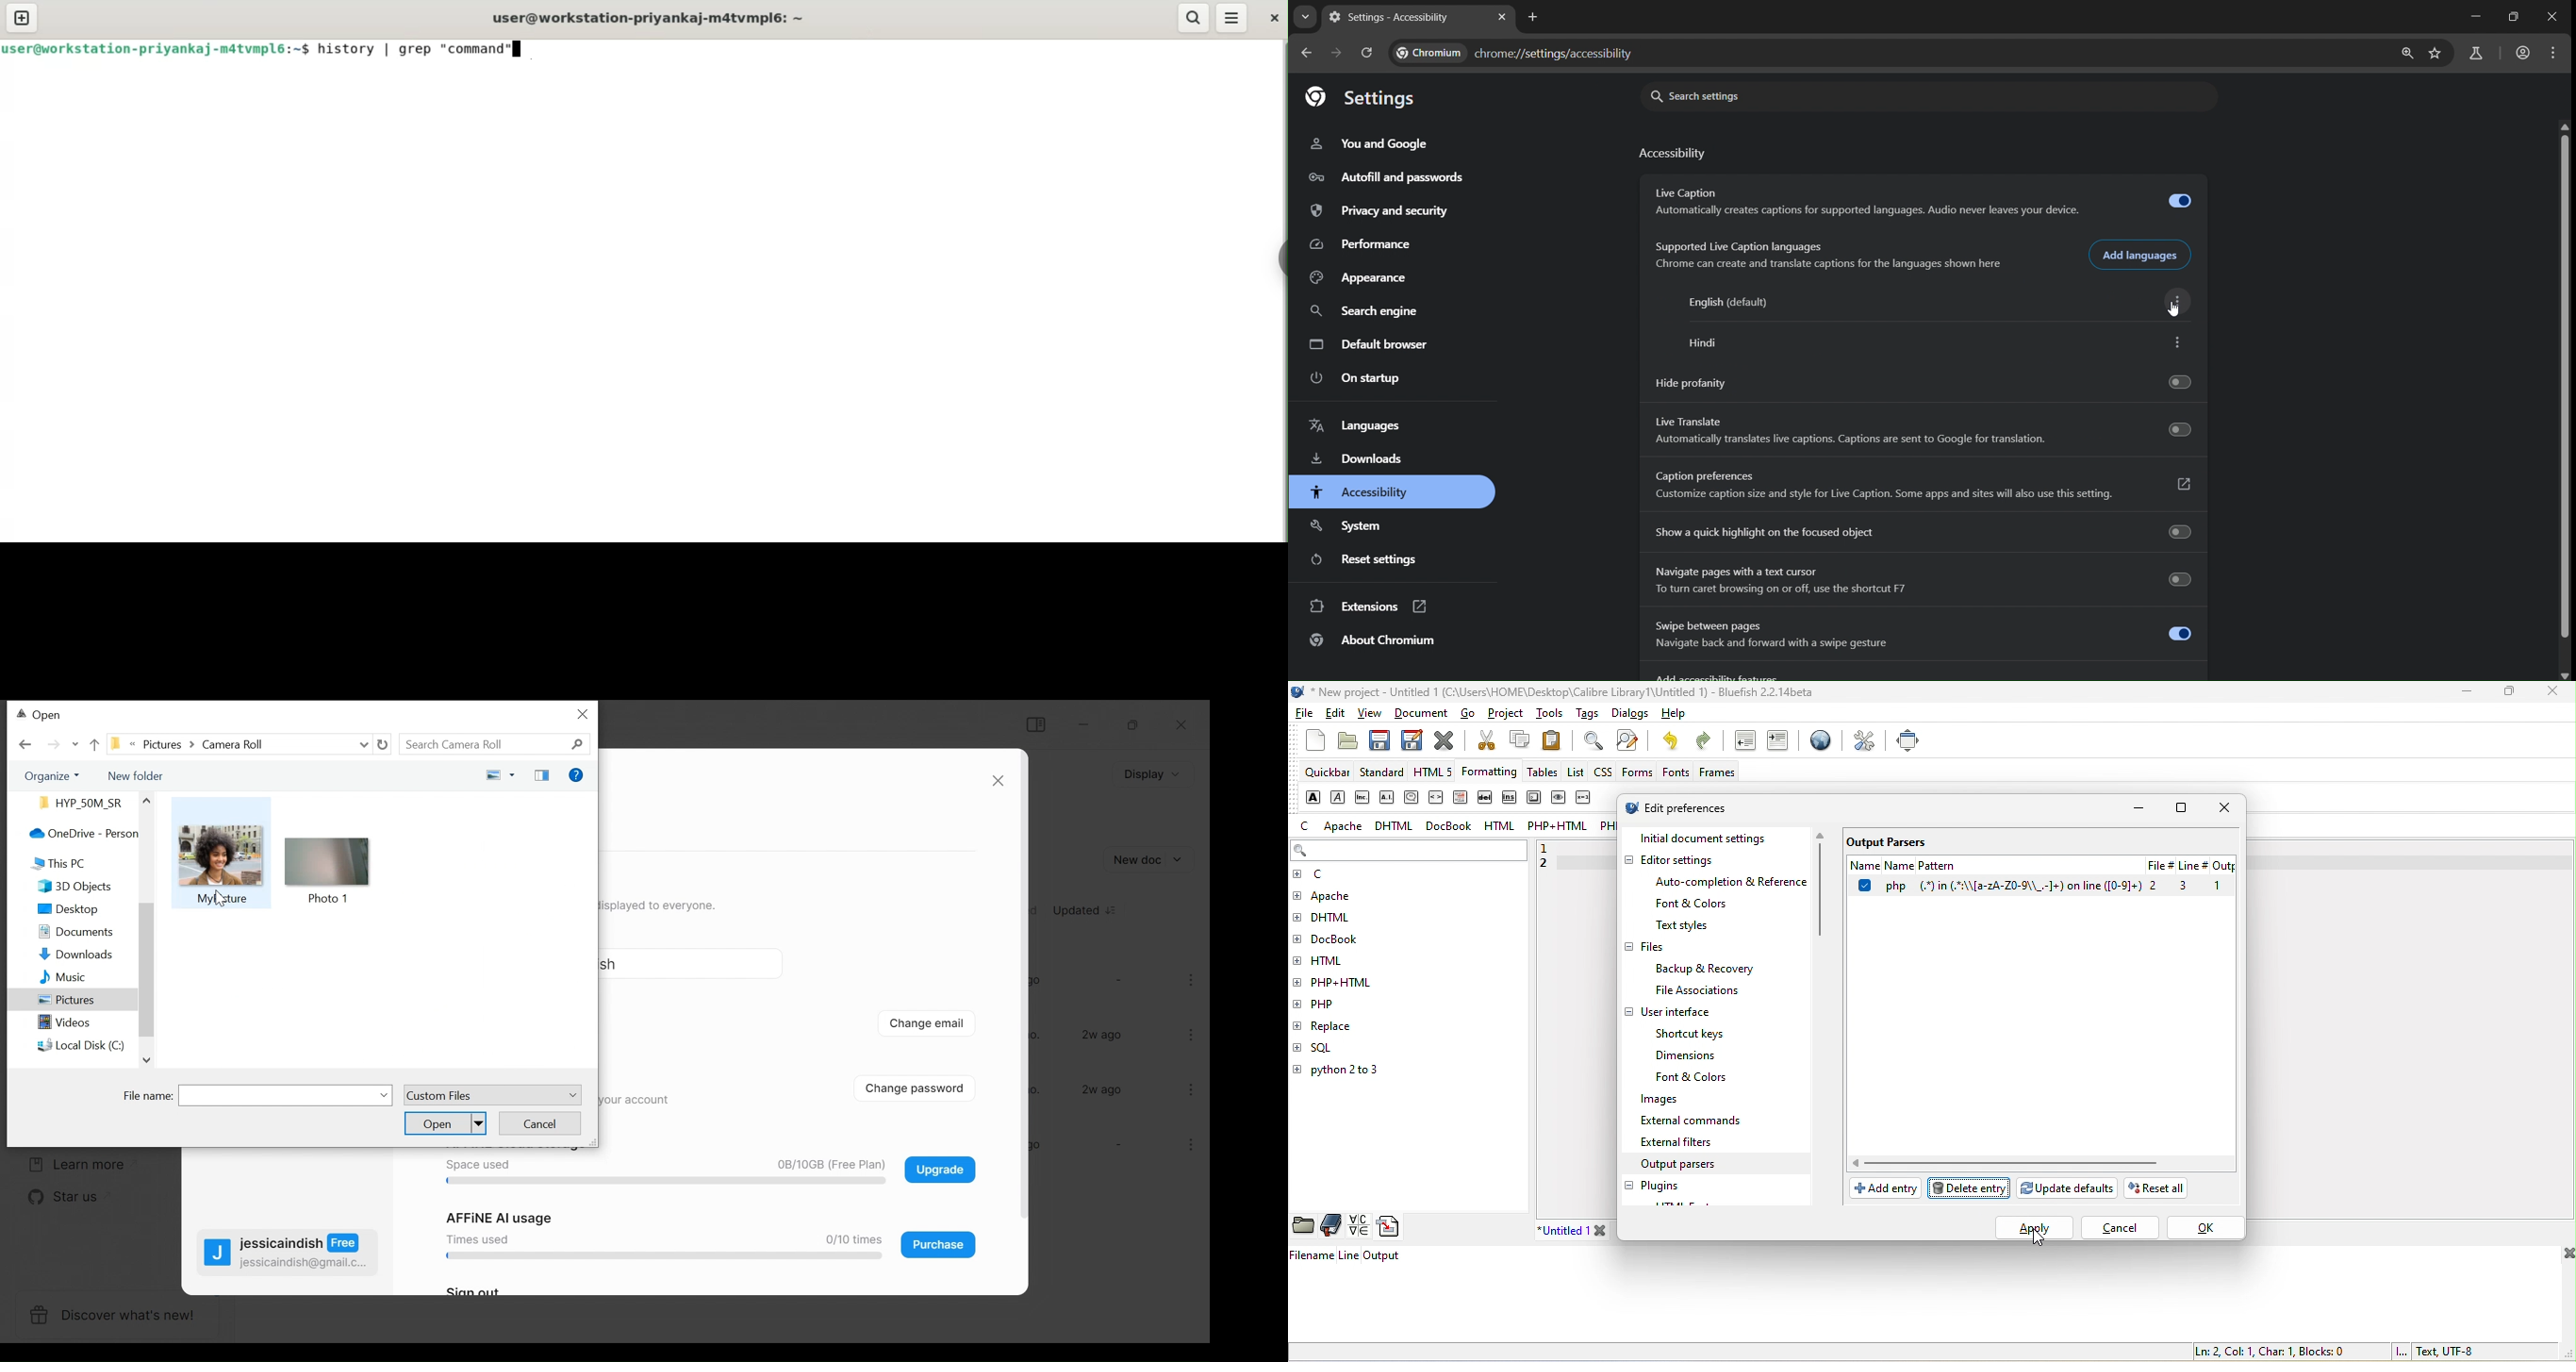 The height and width of the screenshot is (1372, 2576). What do you see at coordinates (2434, 1352) in the screenshot?
I see `text, utf 8` at bounding box center [2434, 1352].